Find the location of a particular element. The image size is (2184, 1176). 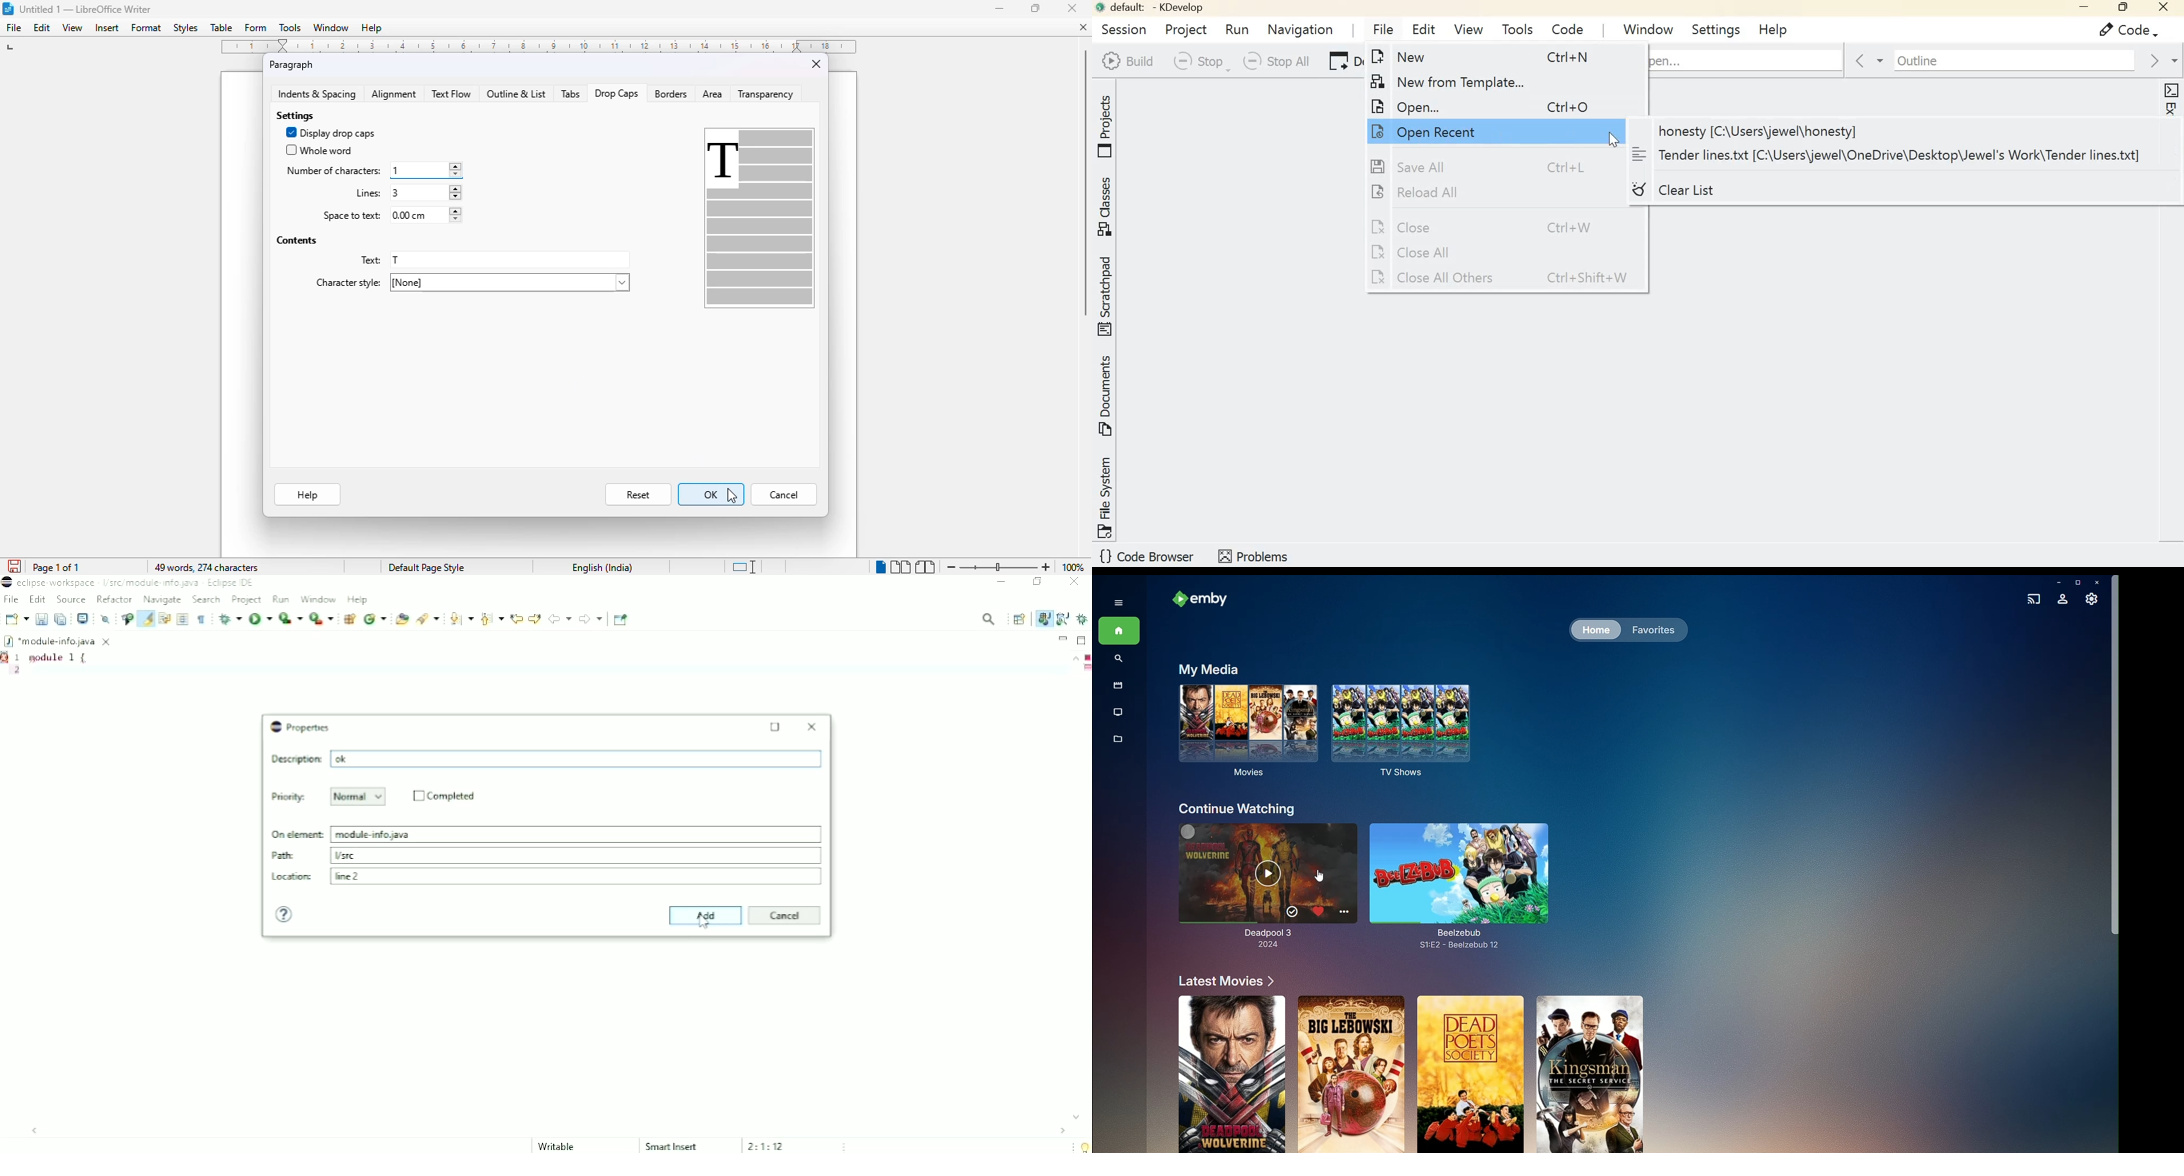

100% is located at coordinates (1070, 568).